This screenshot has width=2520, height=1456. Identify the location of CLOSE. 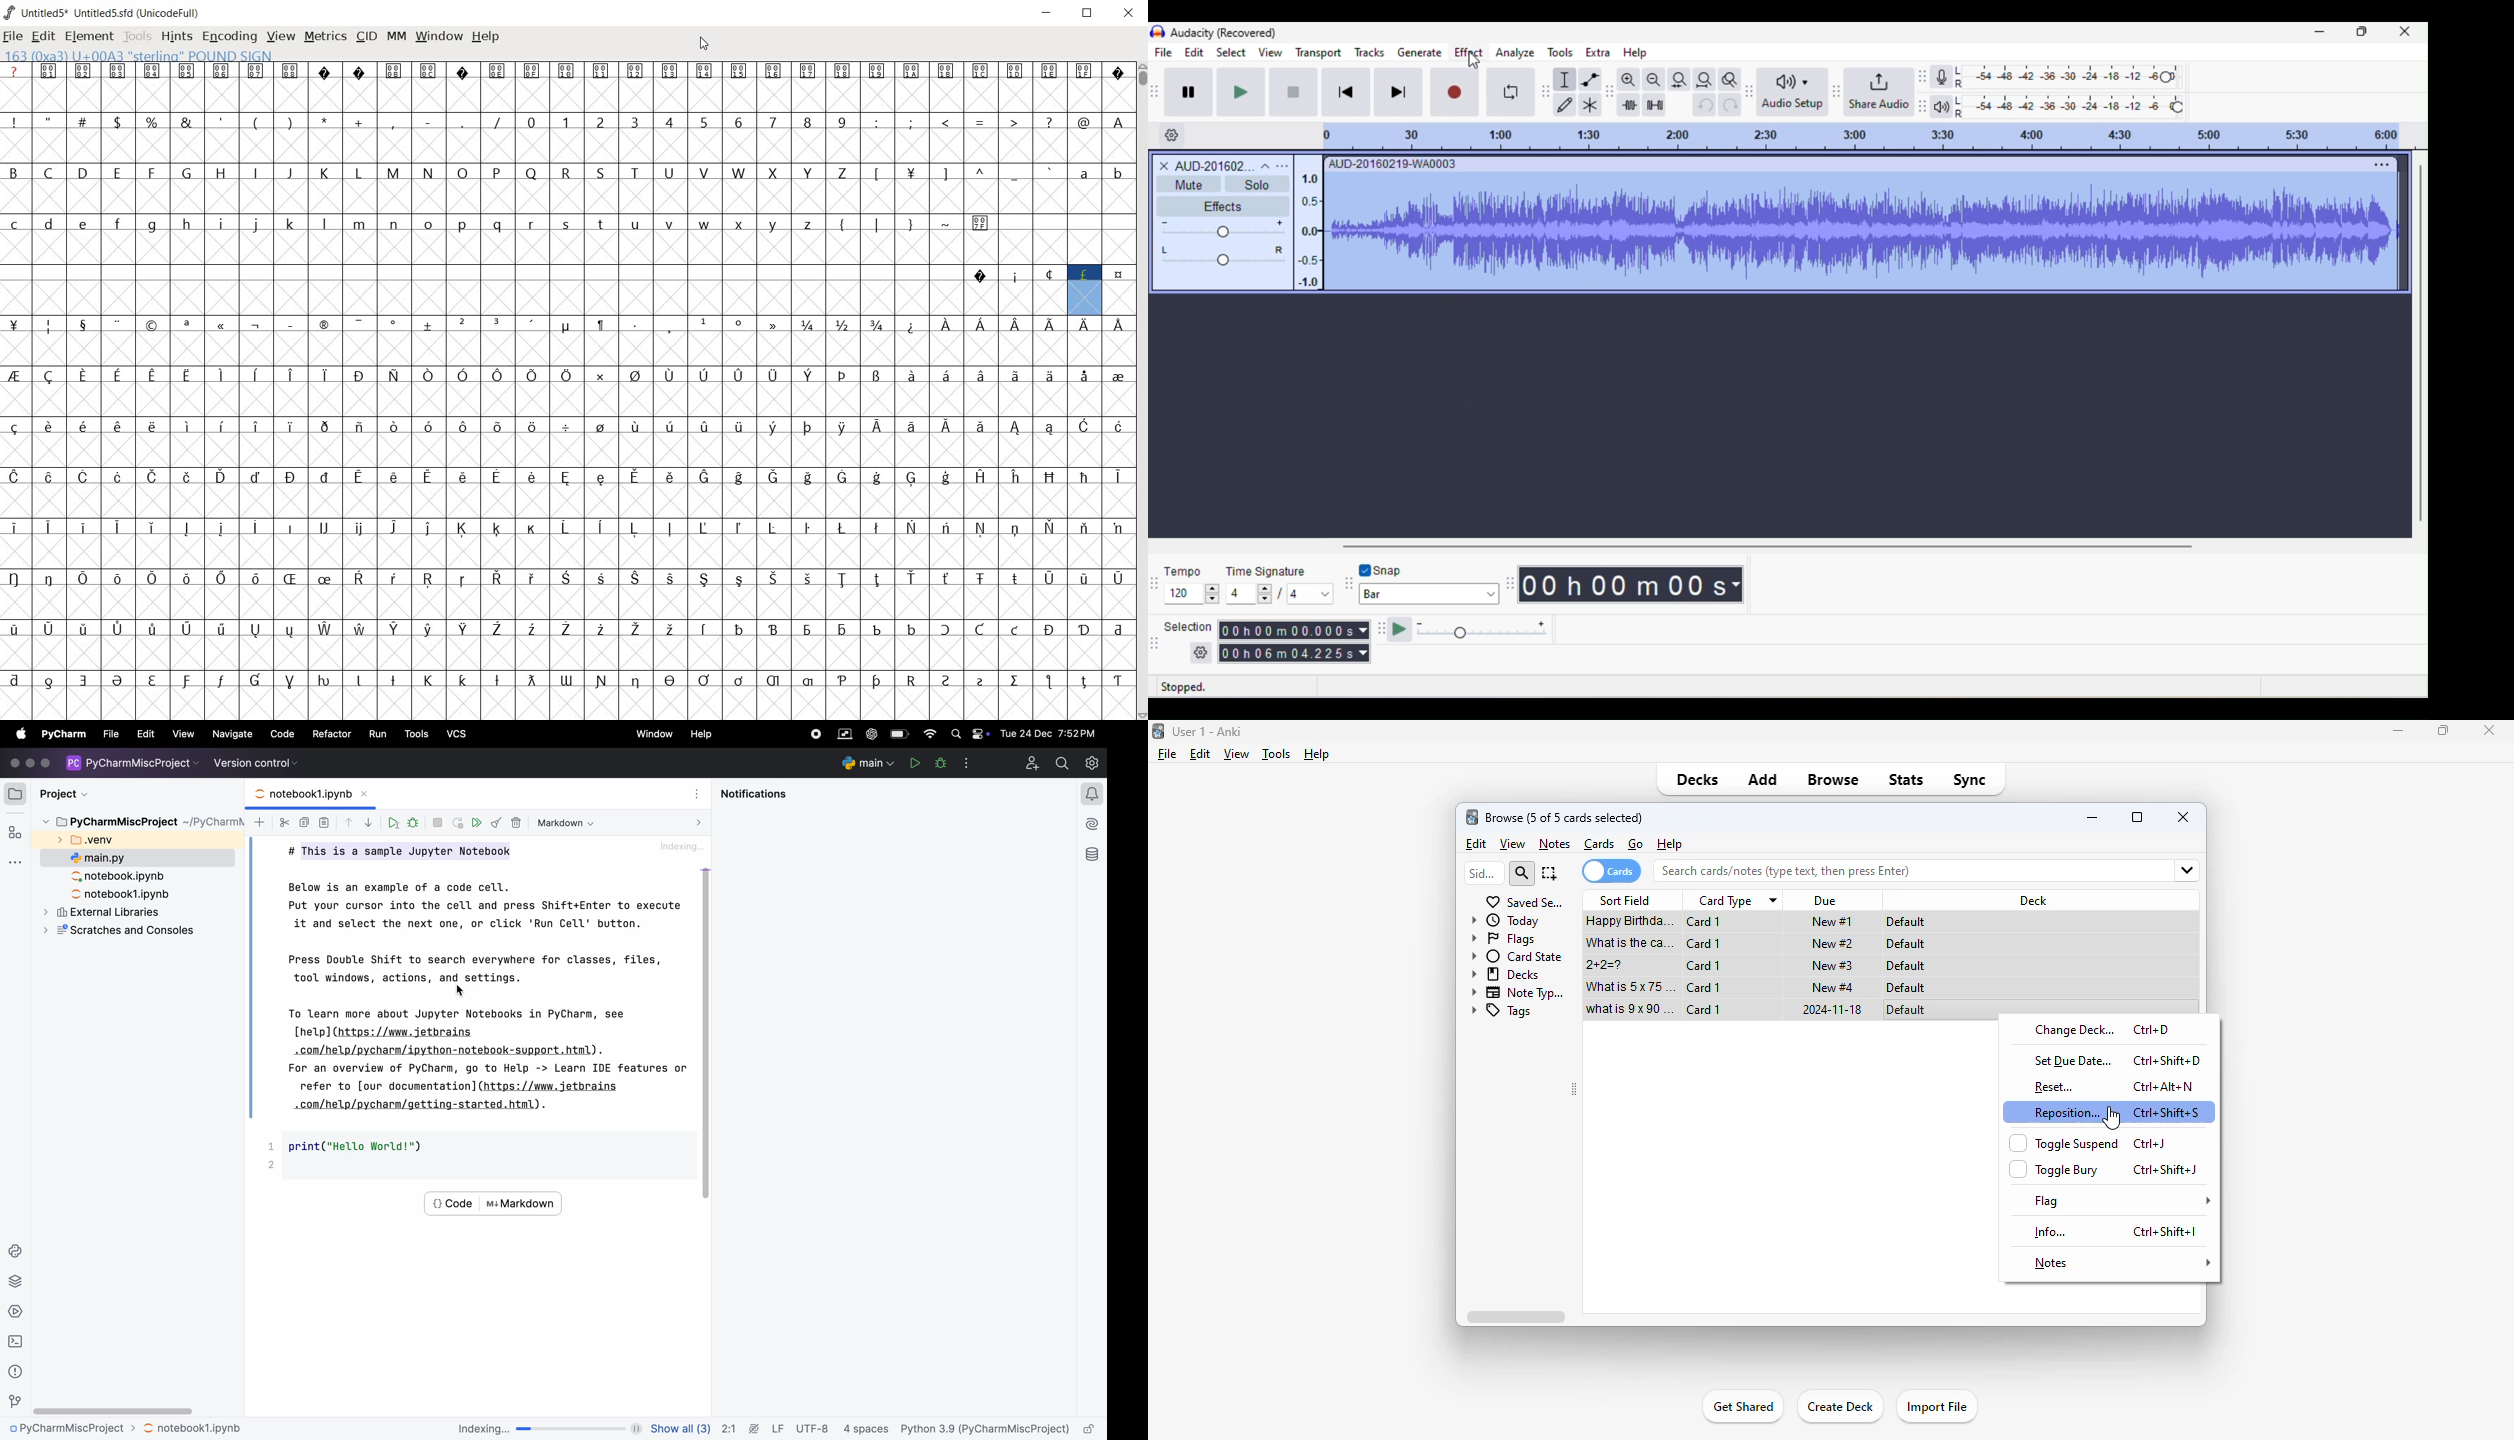
(1129, 15).